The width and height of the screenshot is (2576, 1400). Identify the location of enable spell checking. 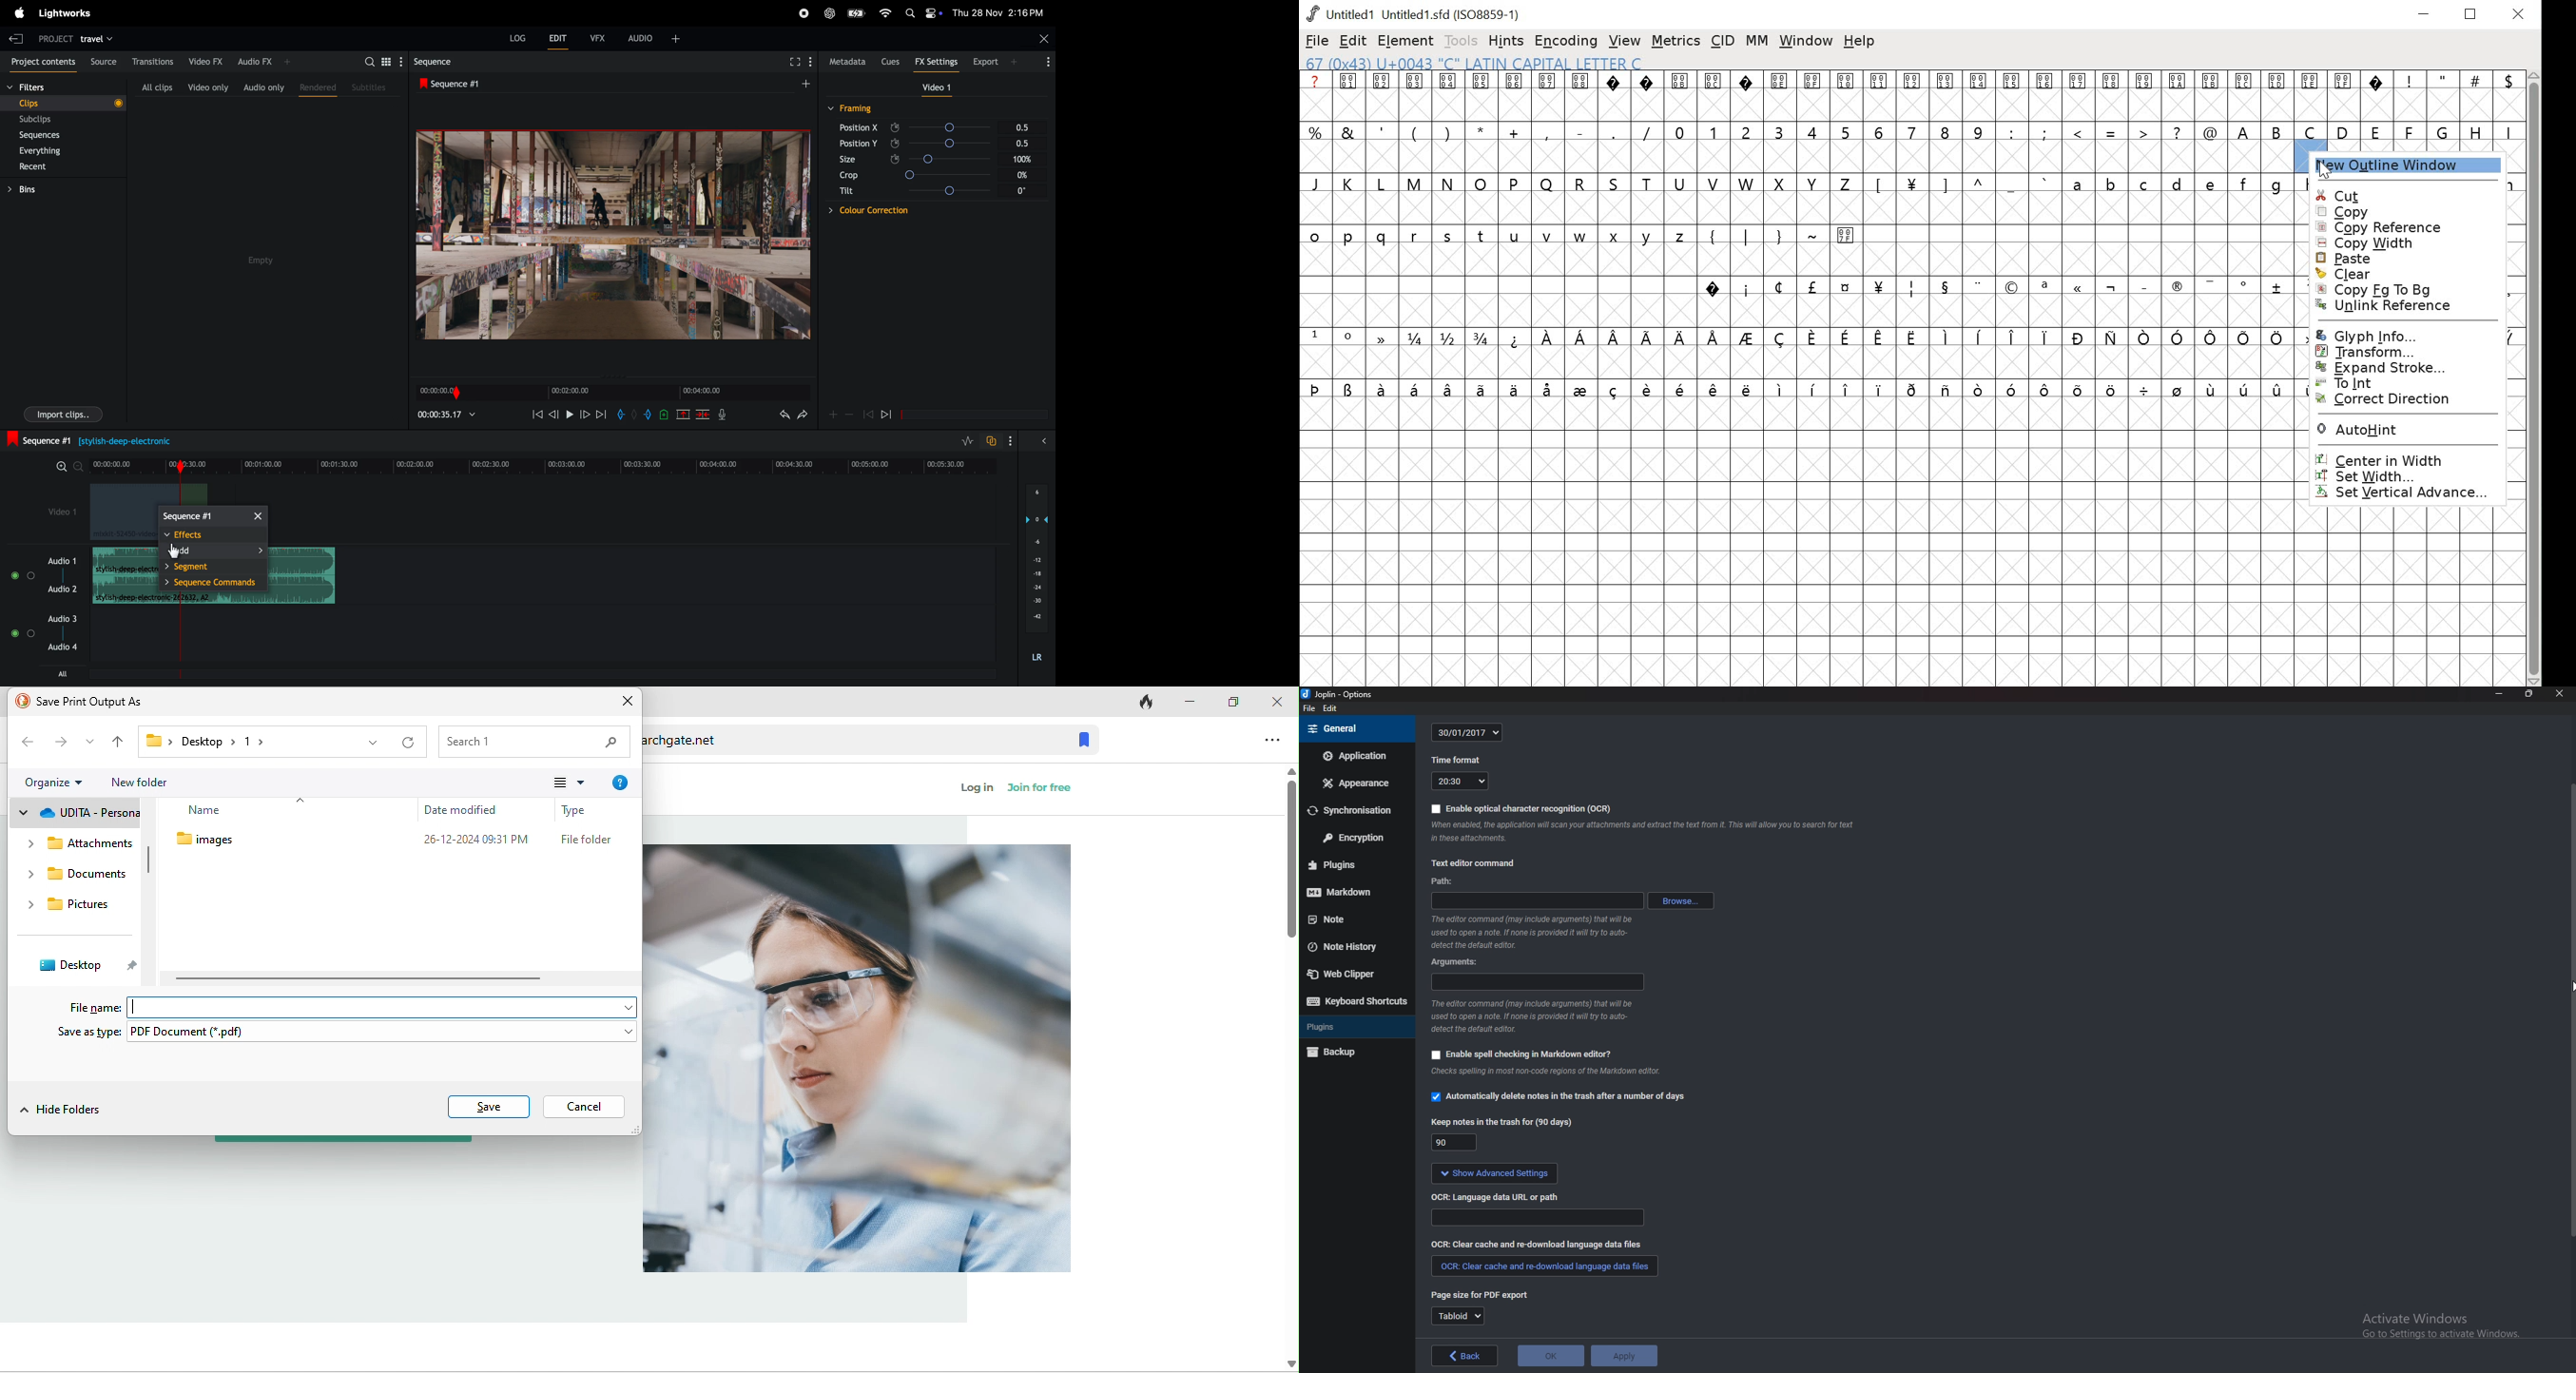
(1537, 1052).